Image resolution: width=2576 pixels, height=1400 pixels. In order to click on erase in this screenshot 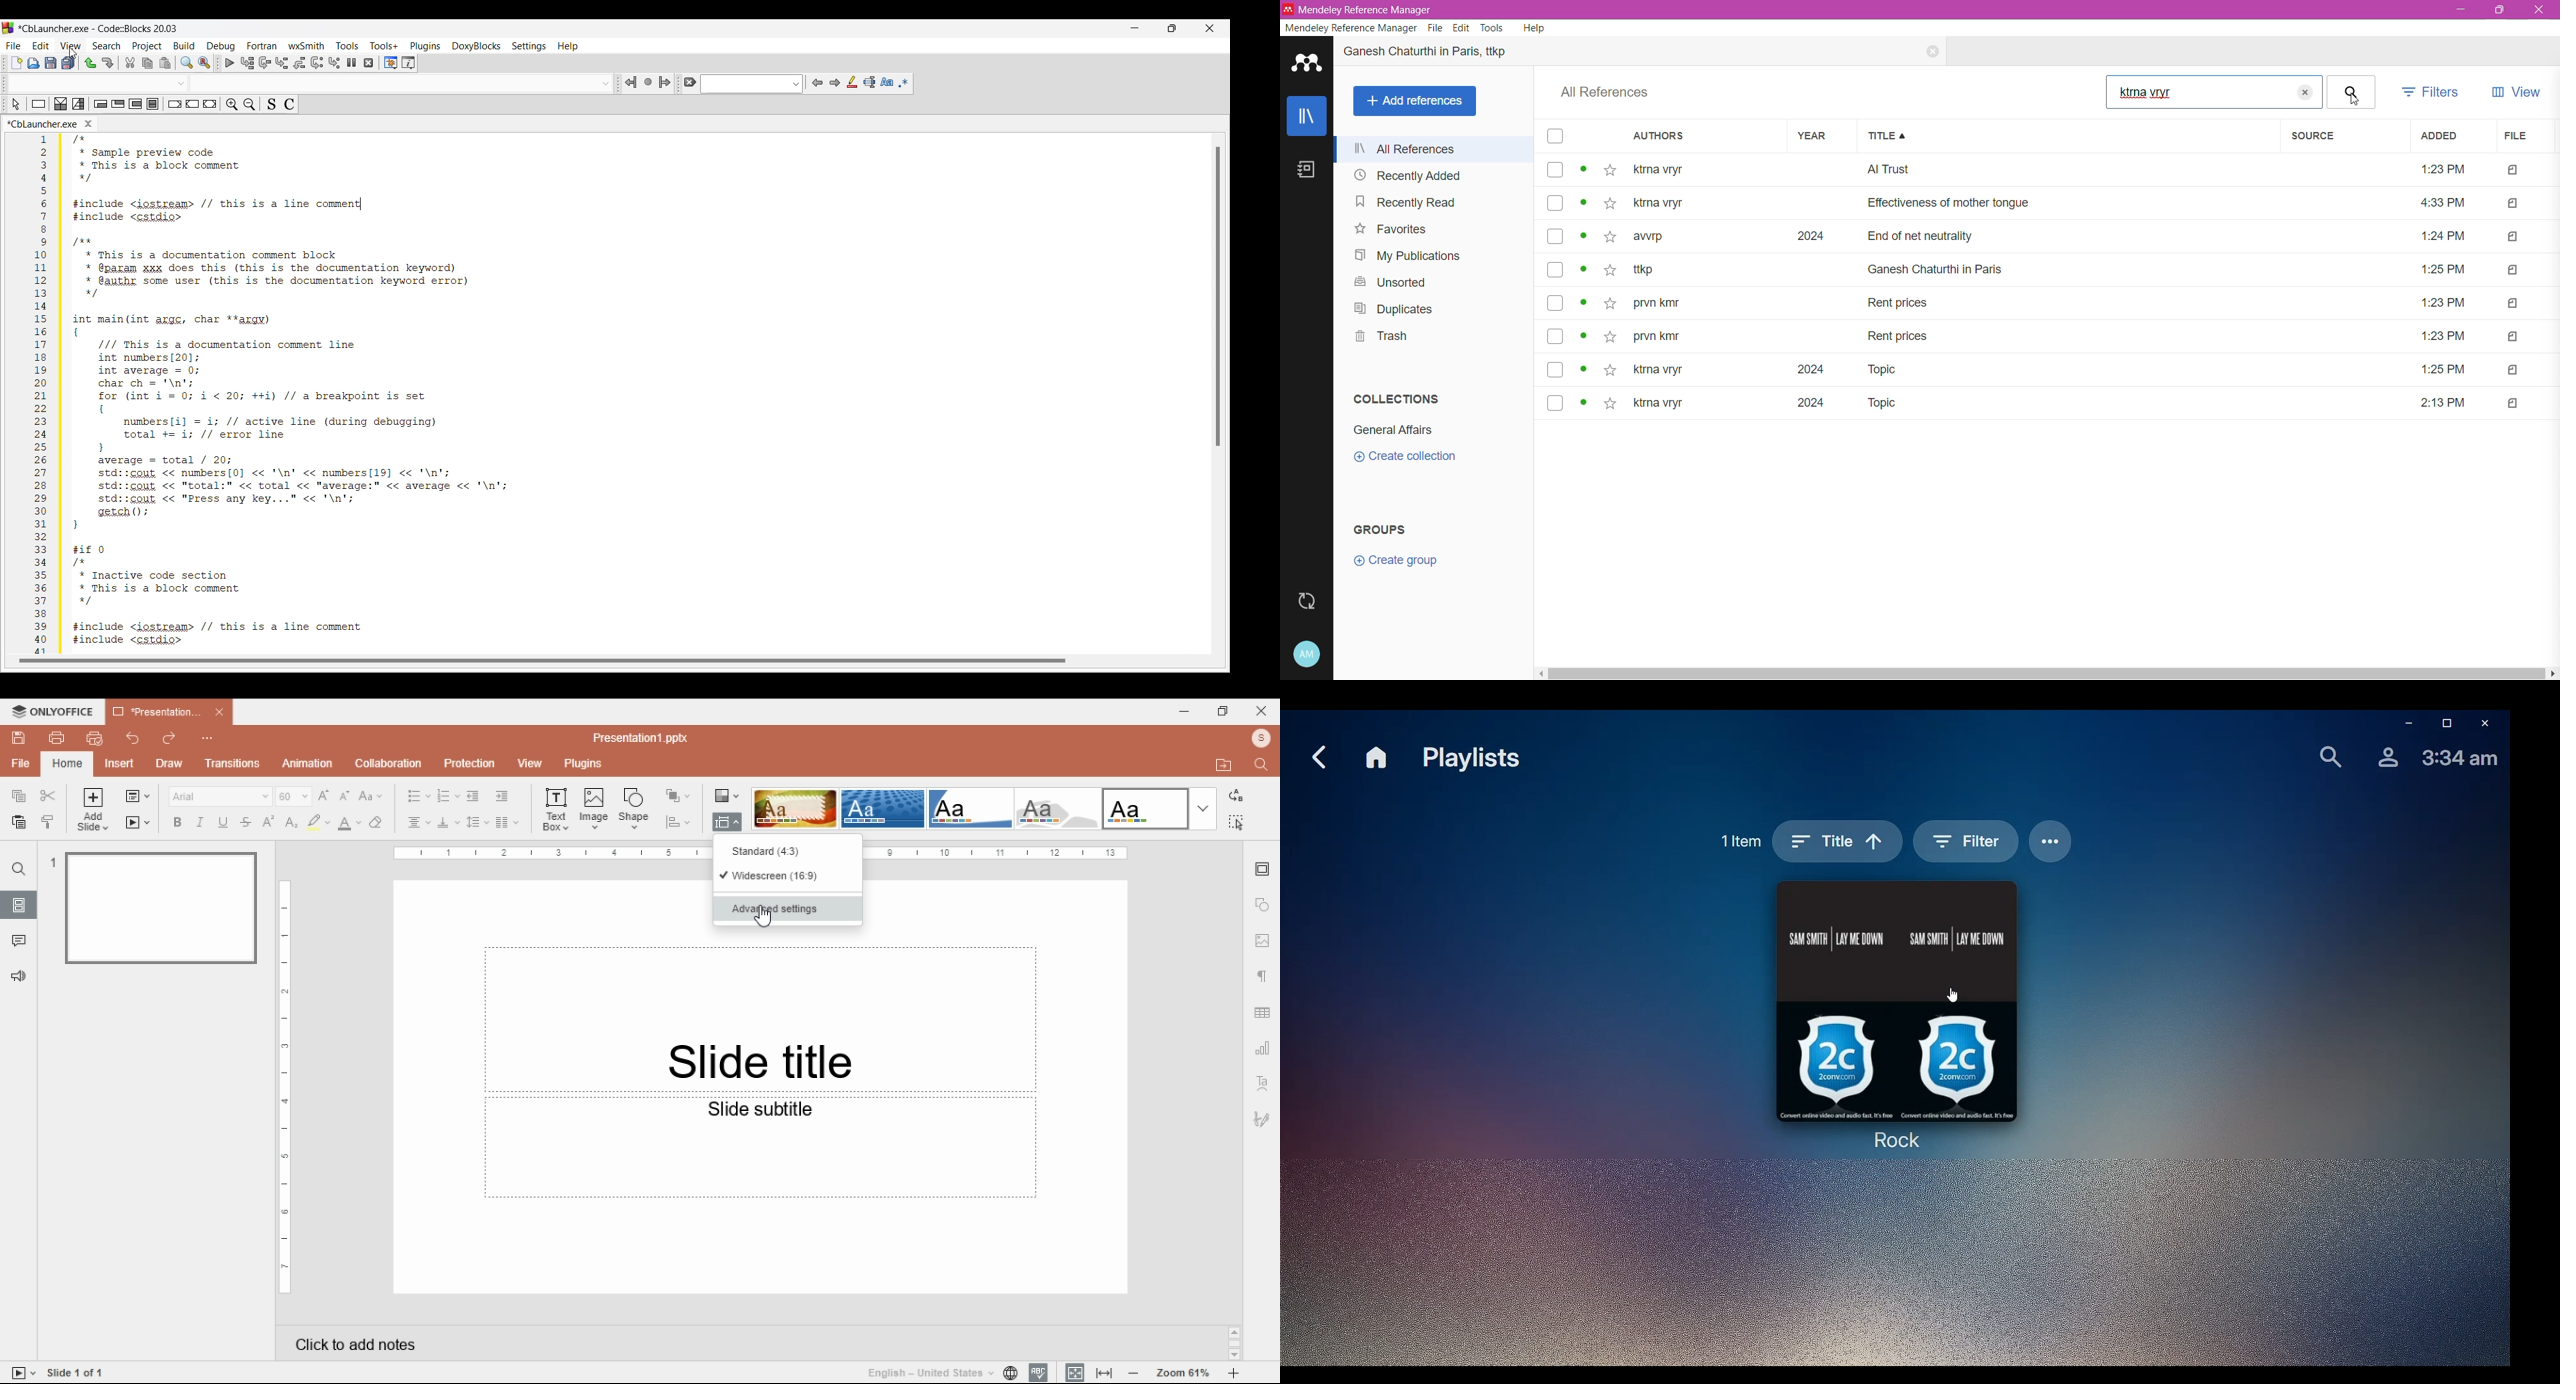, I will do `click(377, 823)`.